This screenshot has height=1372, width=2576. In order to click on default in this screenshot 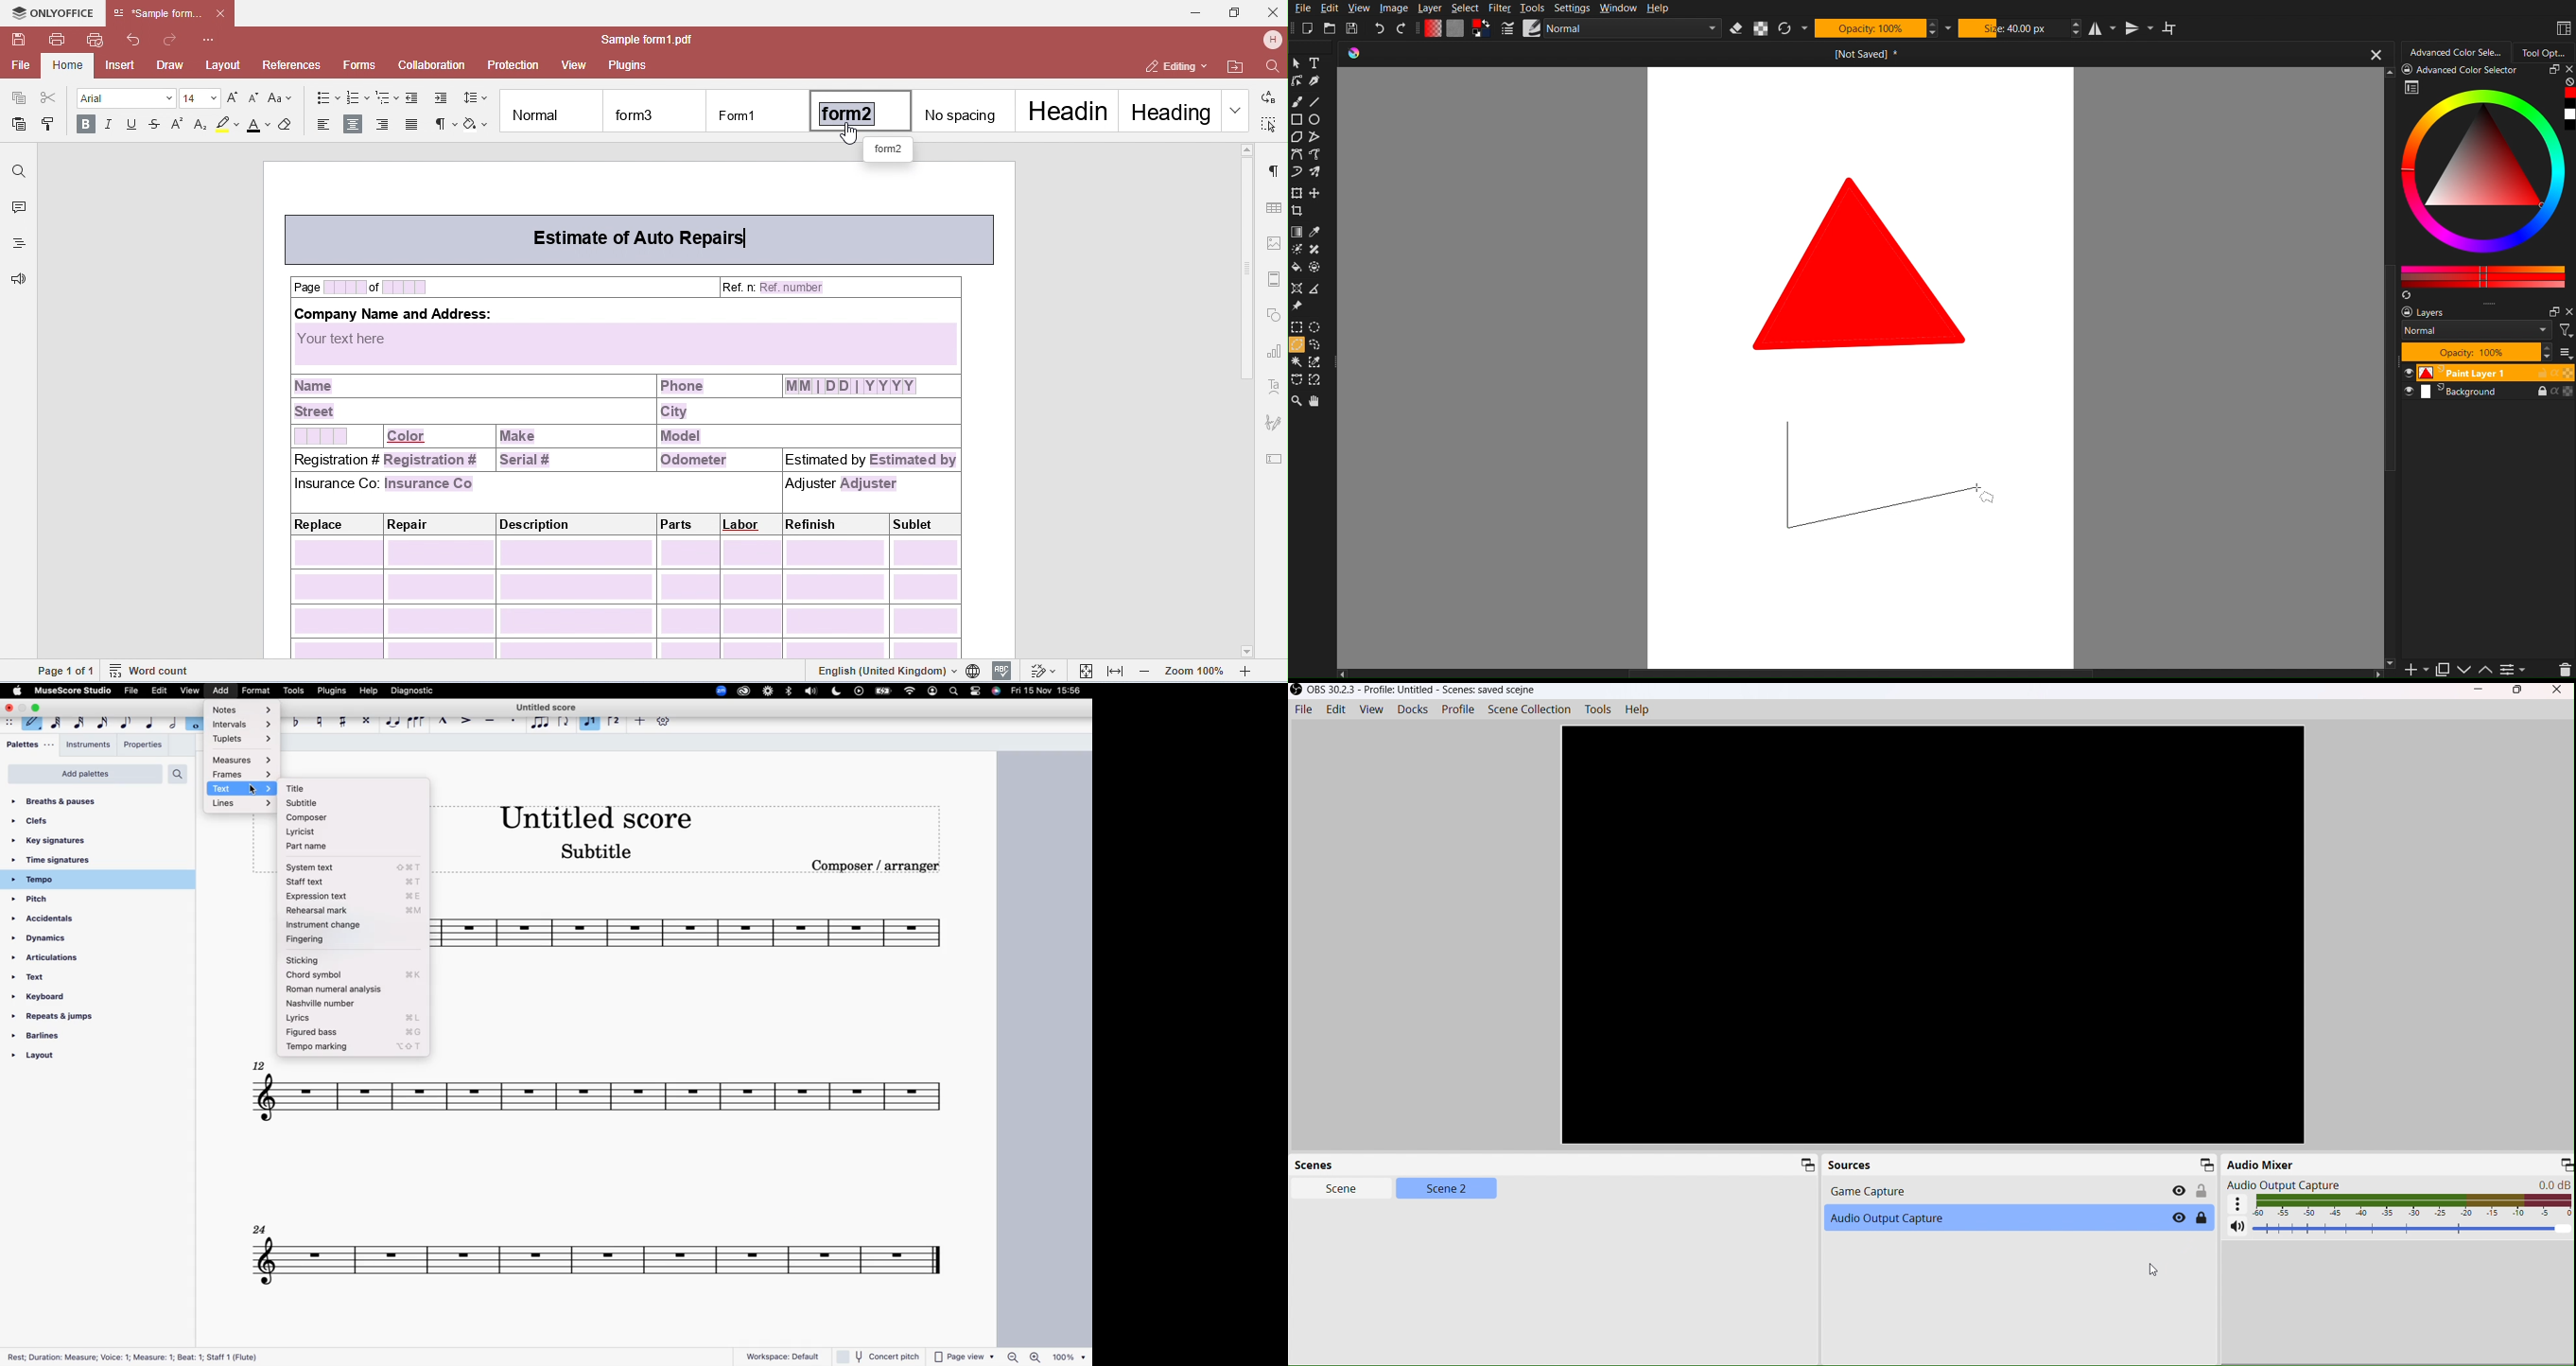, I will do `click(32, 721)`.